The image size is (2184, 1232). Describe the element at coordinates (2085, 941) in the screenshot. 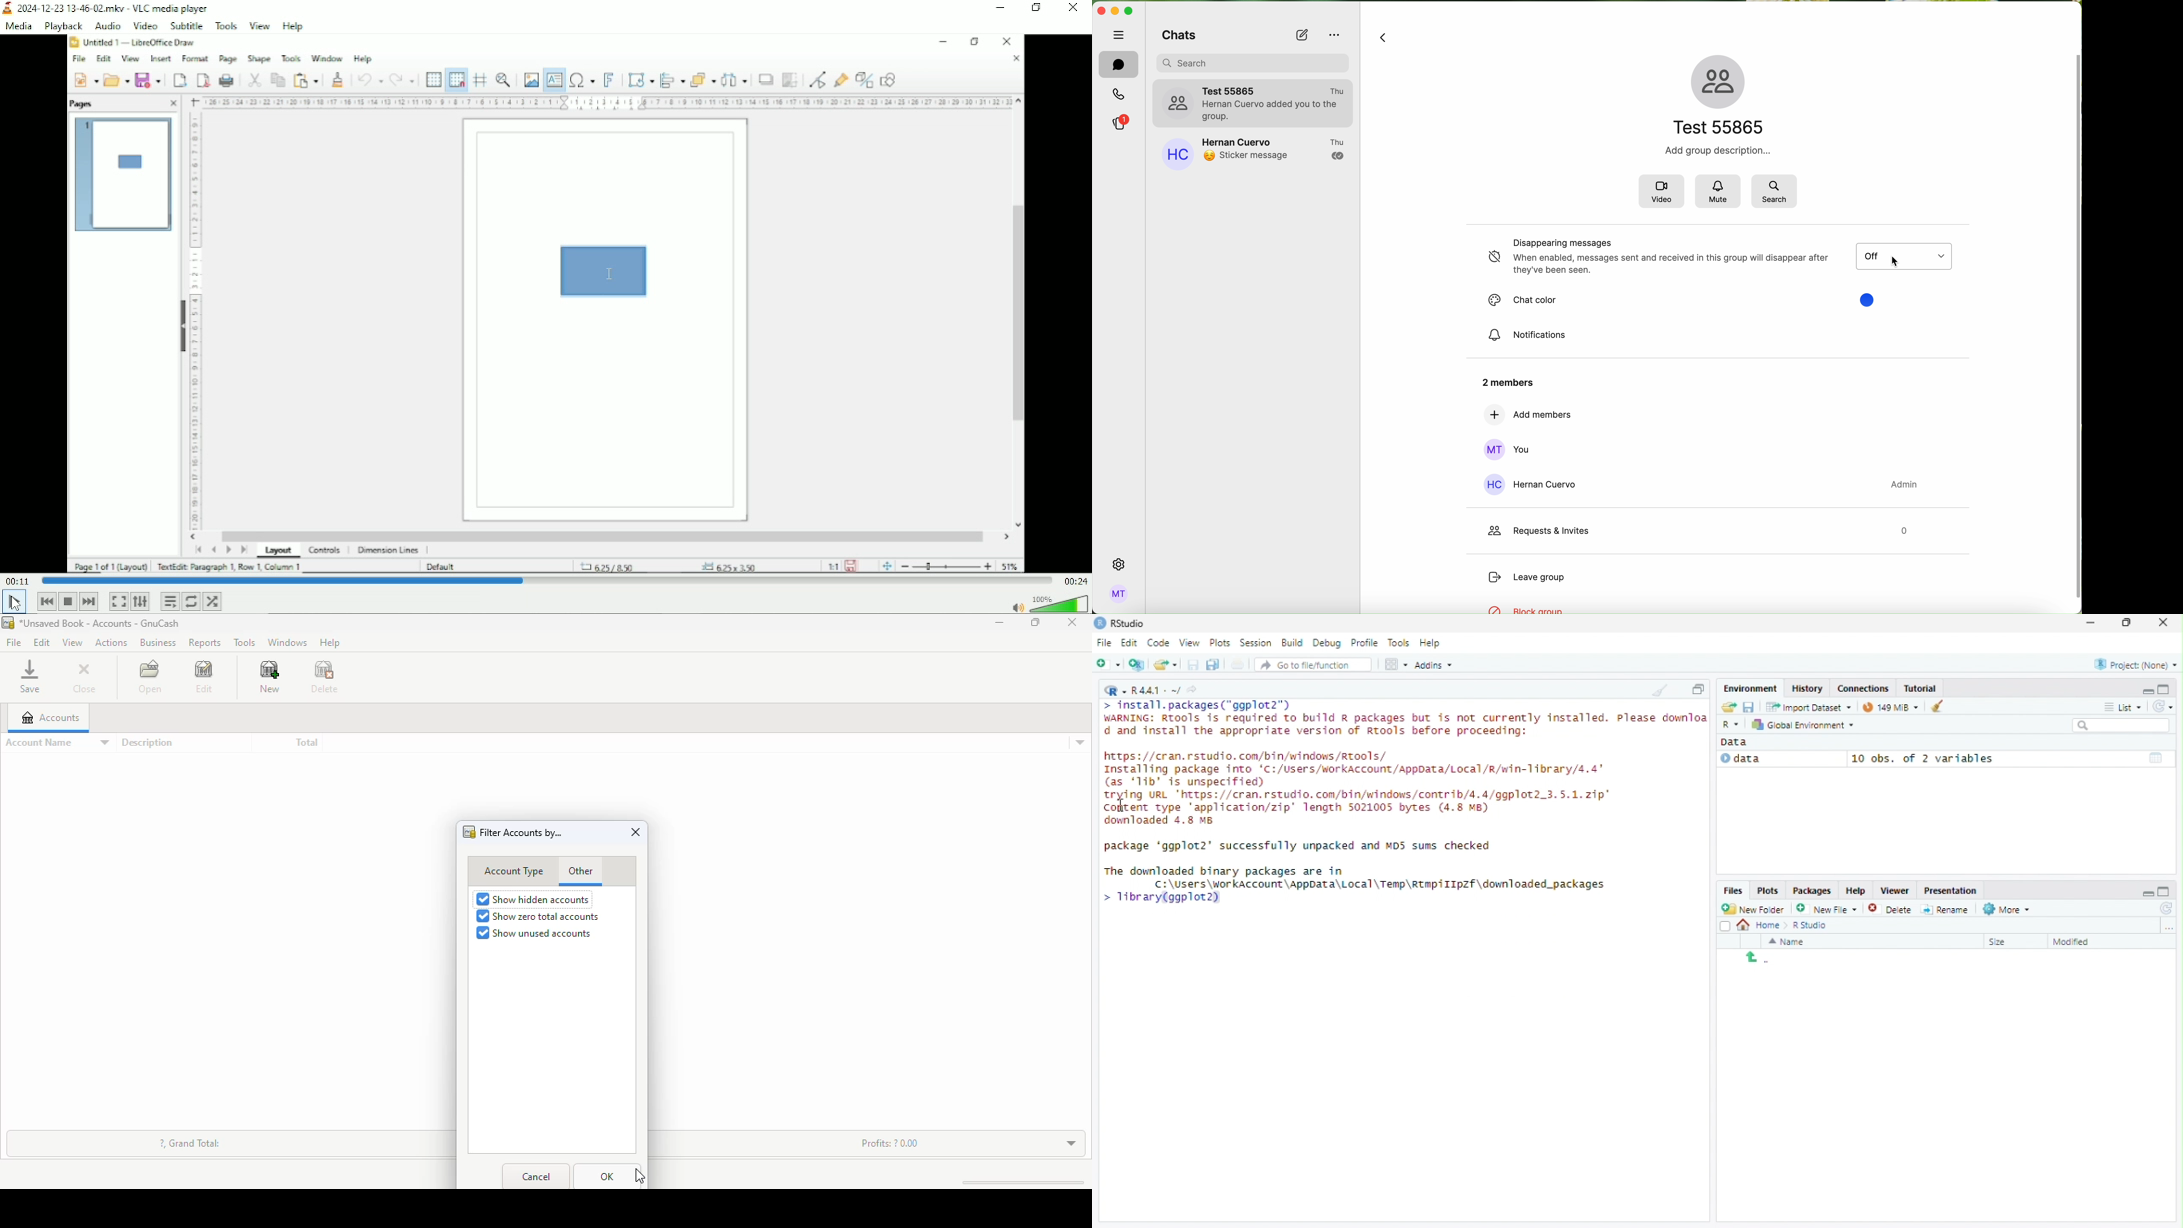

I see `Sort by last modified` at that location.